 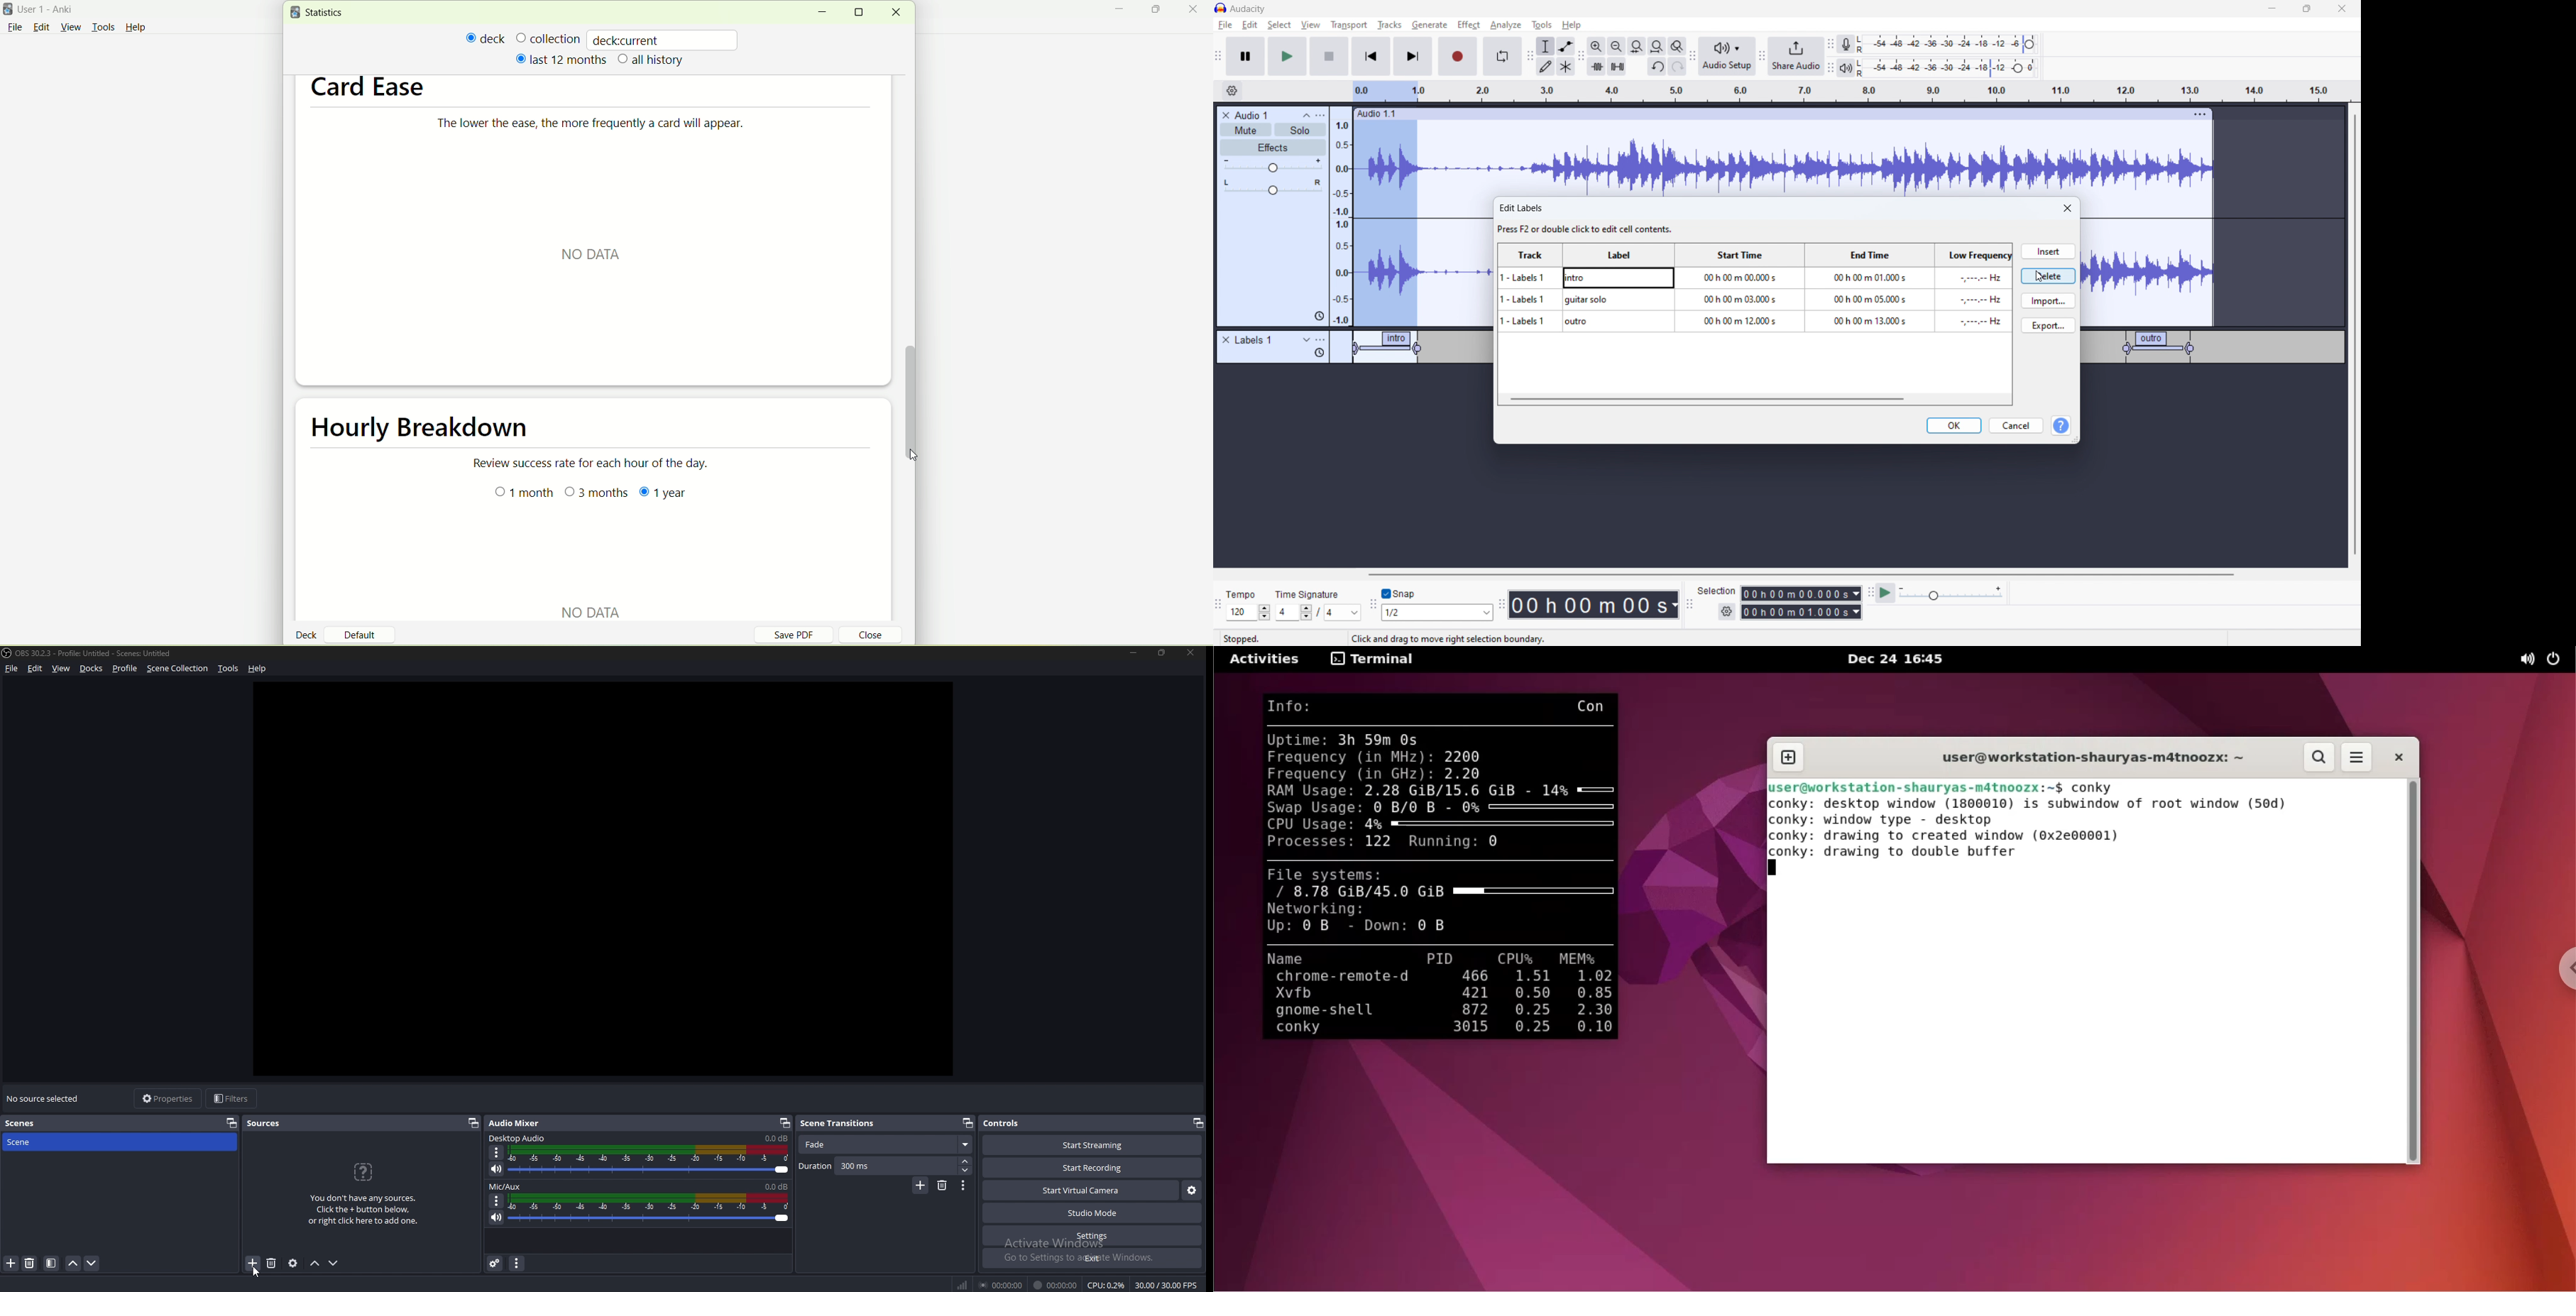 What do you see at coordinates (363, 1194) in the screenshot?
I see `You don't have any sources.
Click the + button below,
or right click here to add one.` at bounding box center [363, 1194].